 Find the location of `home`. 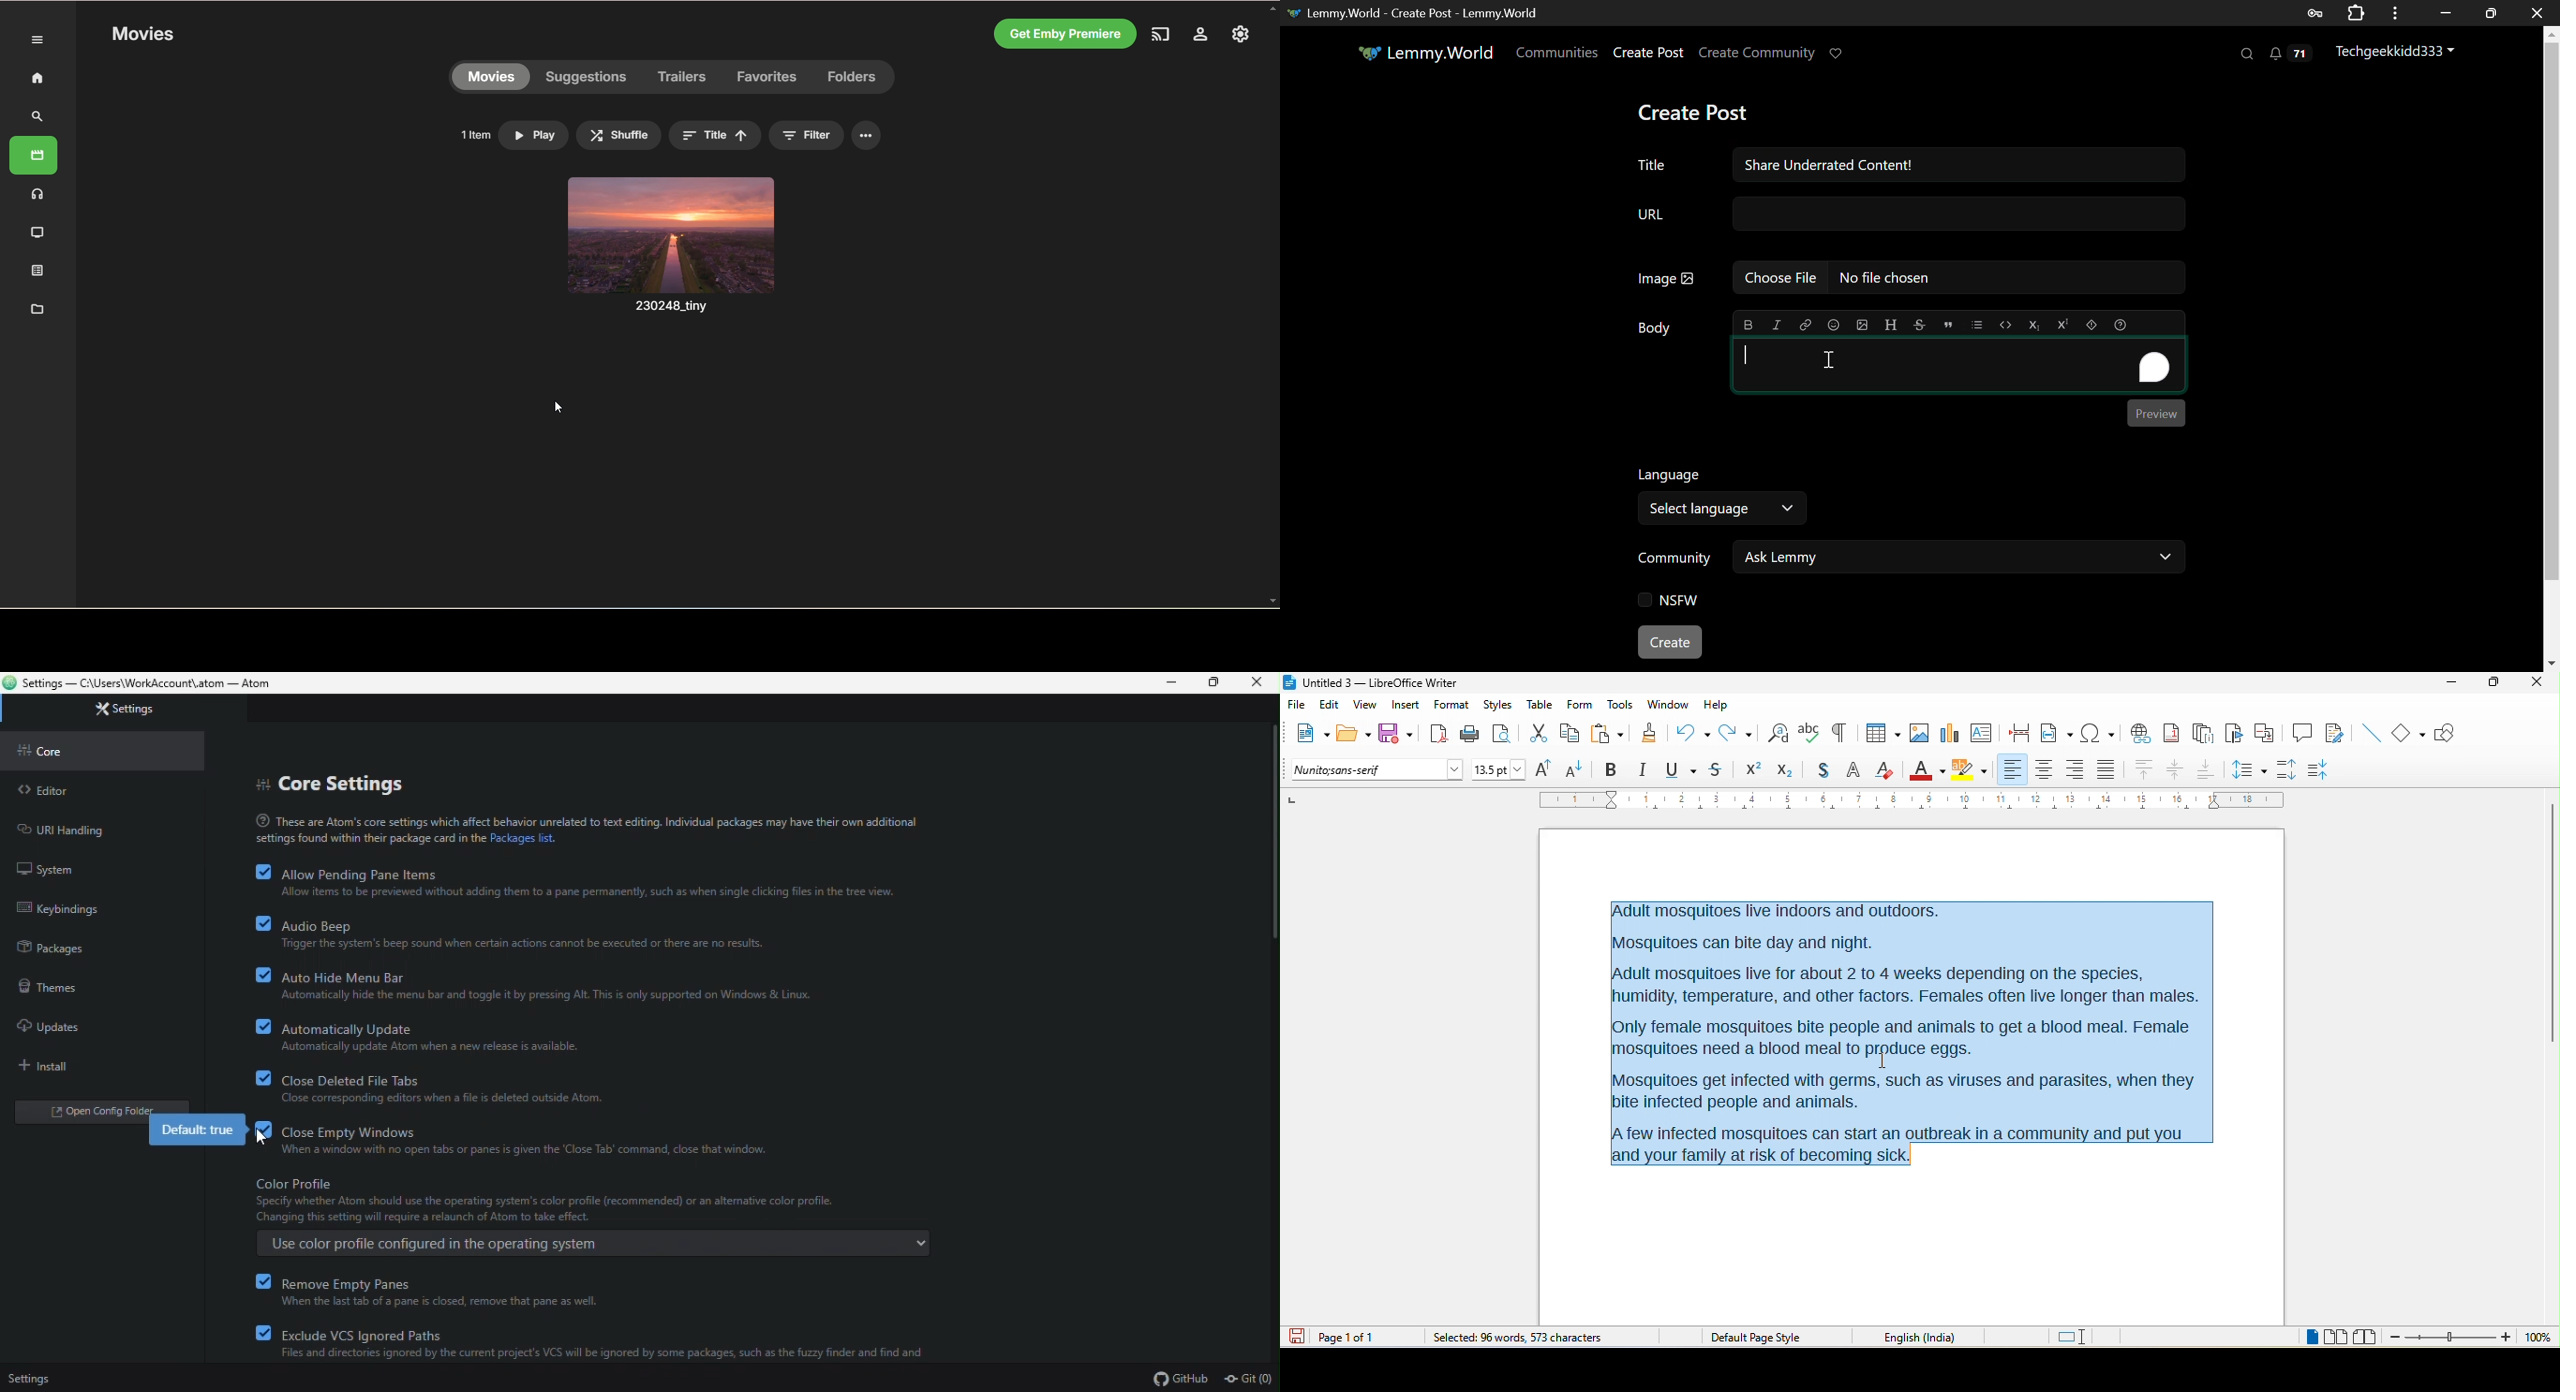

home is located at coordinates (35, 79).